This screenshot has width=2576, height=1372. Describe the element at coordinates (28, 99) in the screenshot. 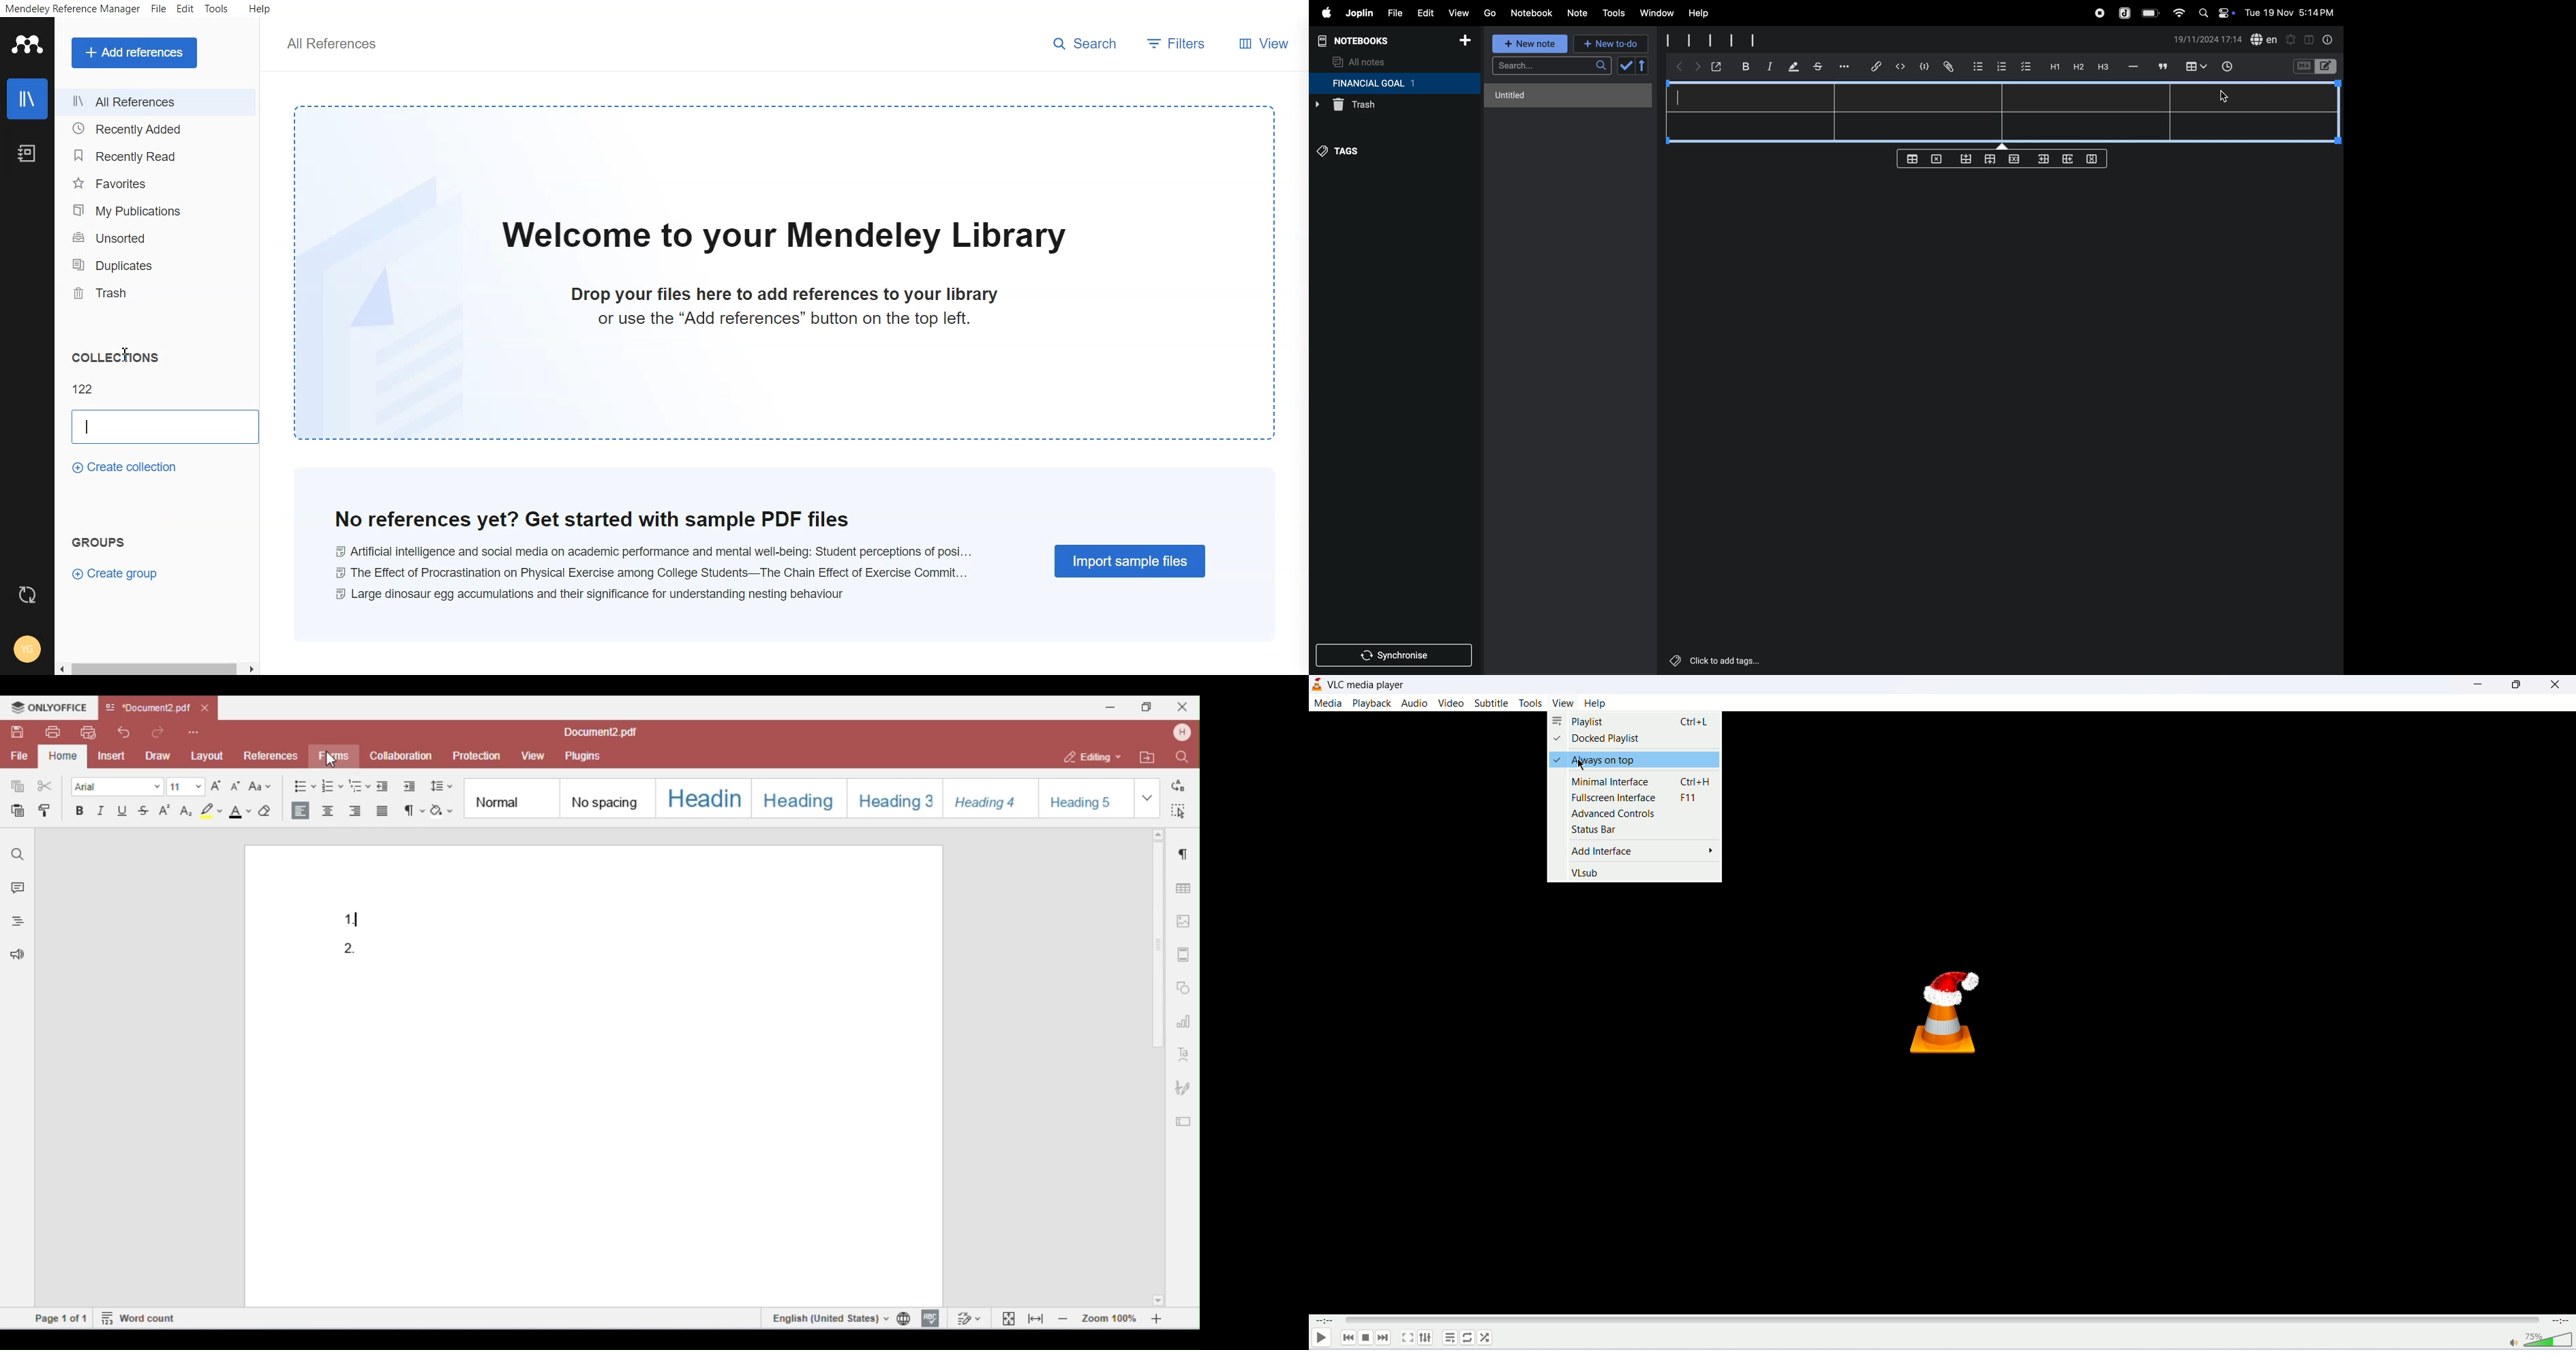

I see `Library` at that location.